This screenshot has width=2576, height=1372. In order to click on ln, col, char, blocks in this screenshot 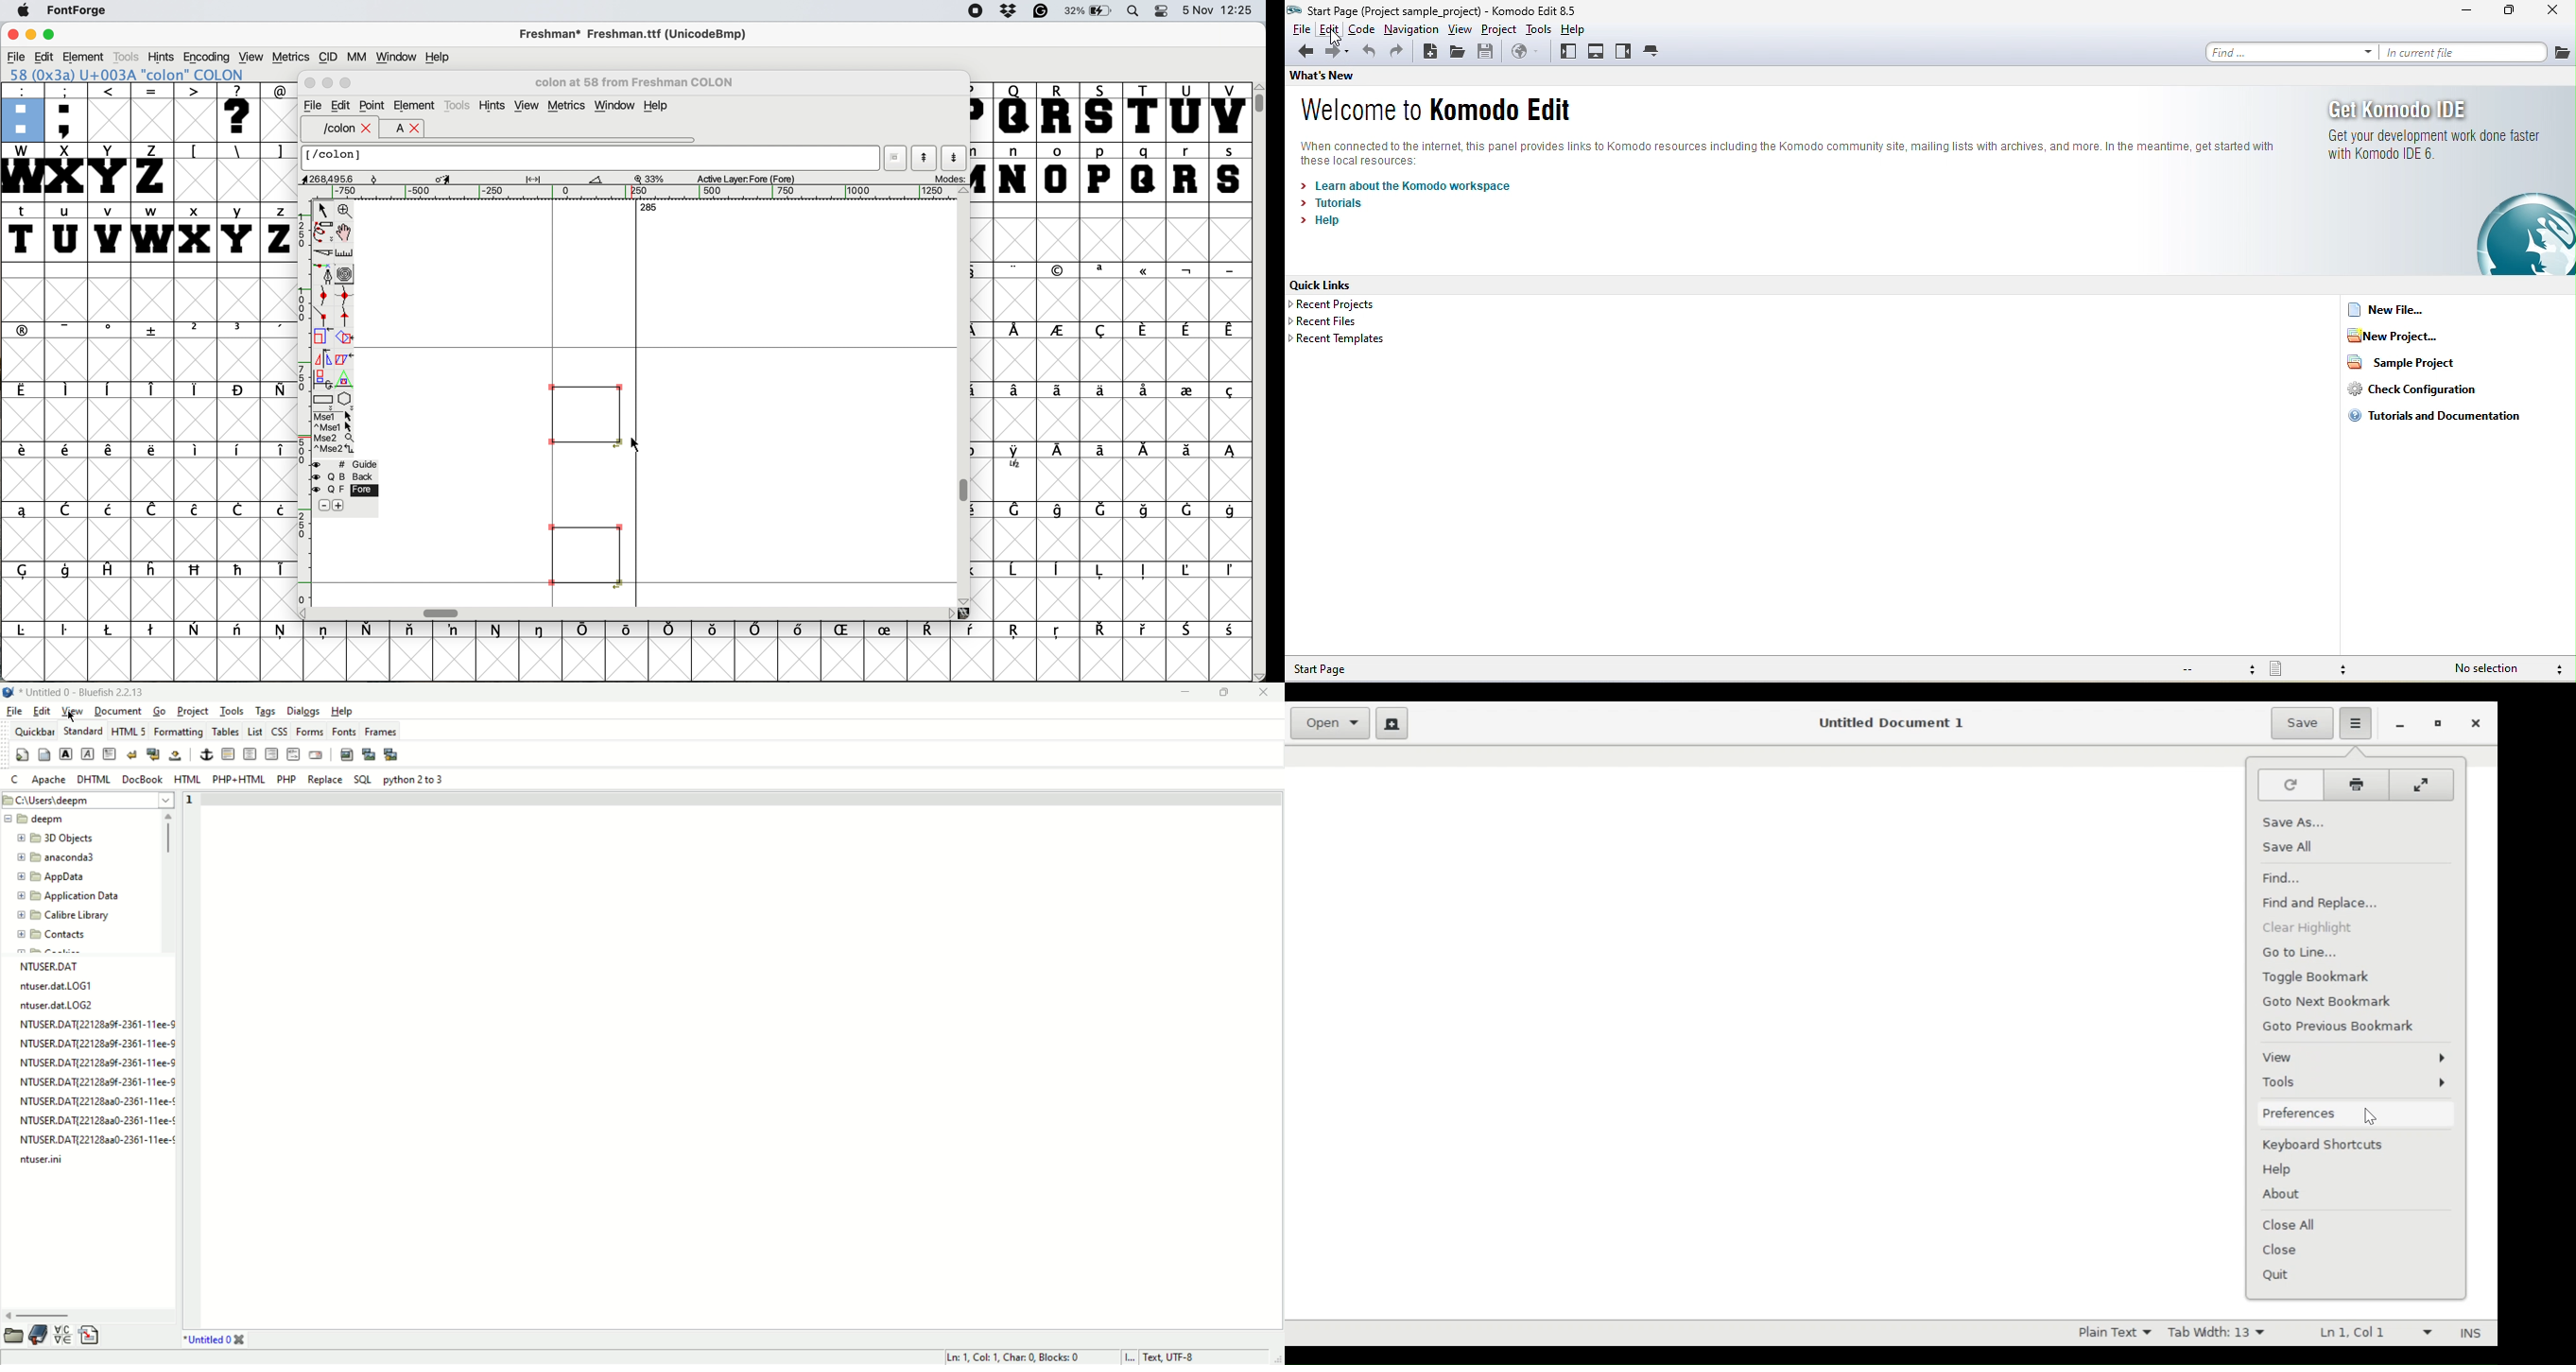, I will do `click(1014, 1358)`.